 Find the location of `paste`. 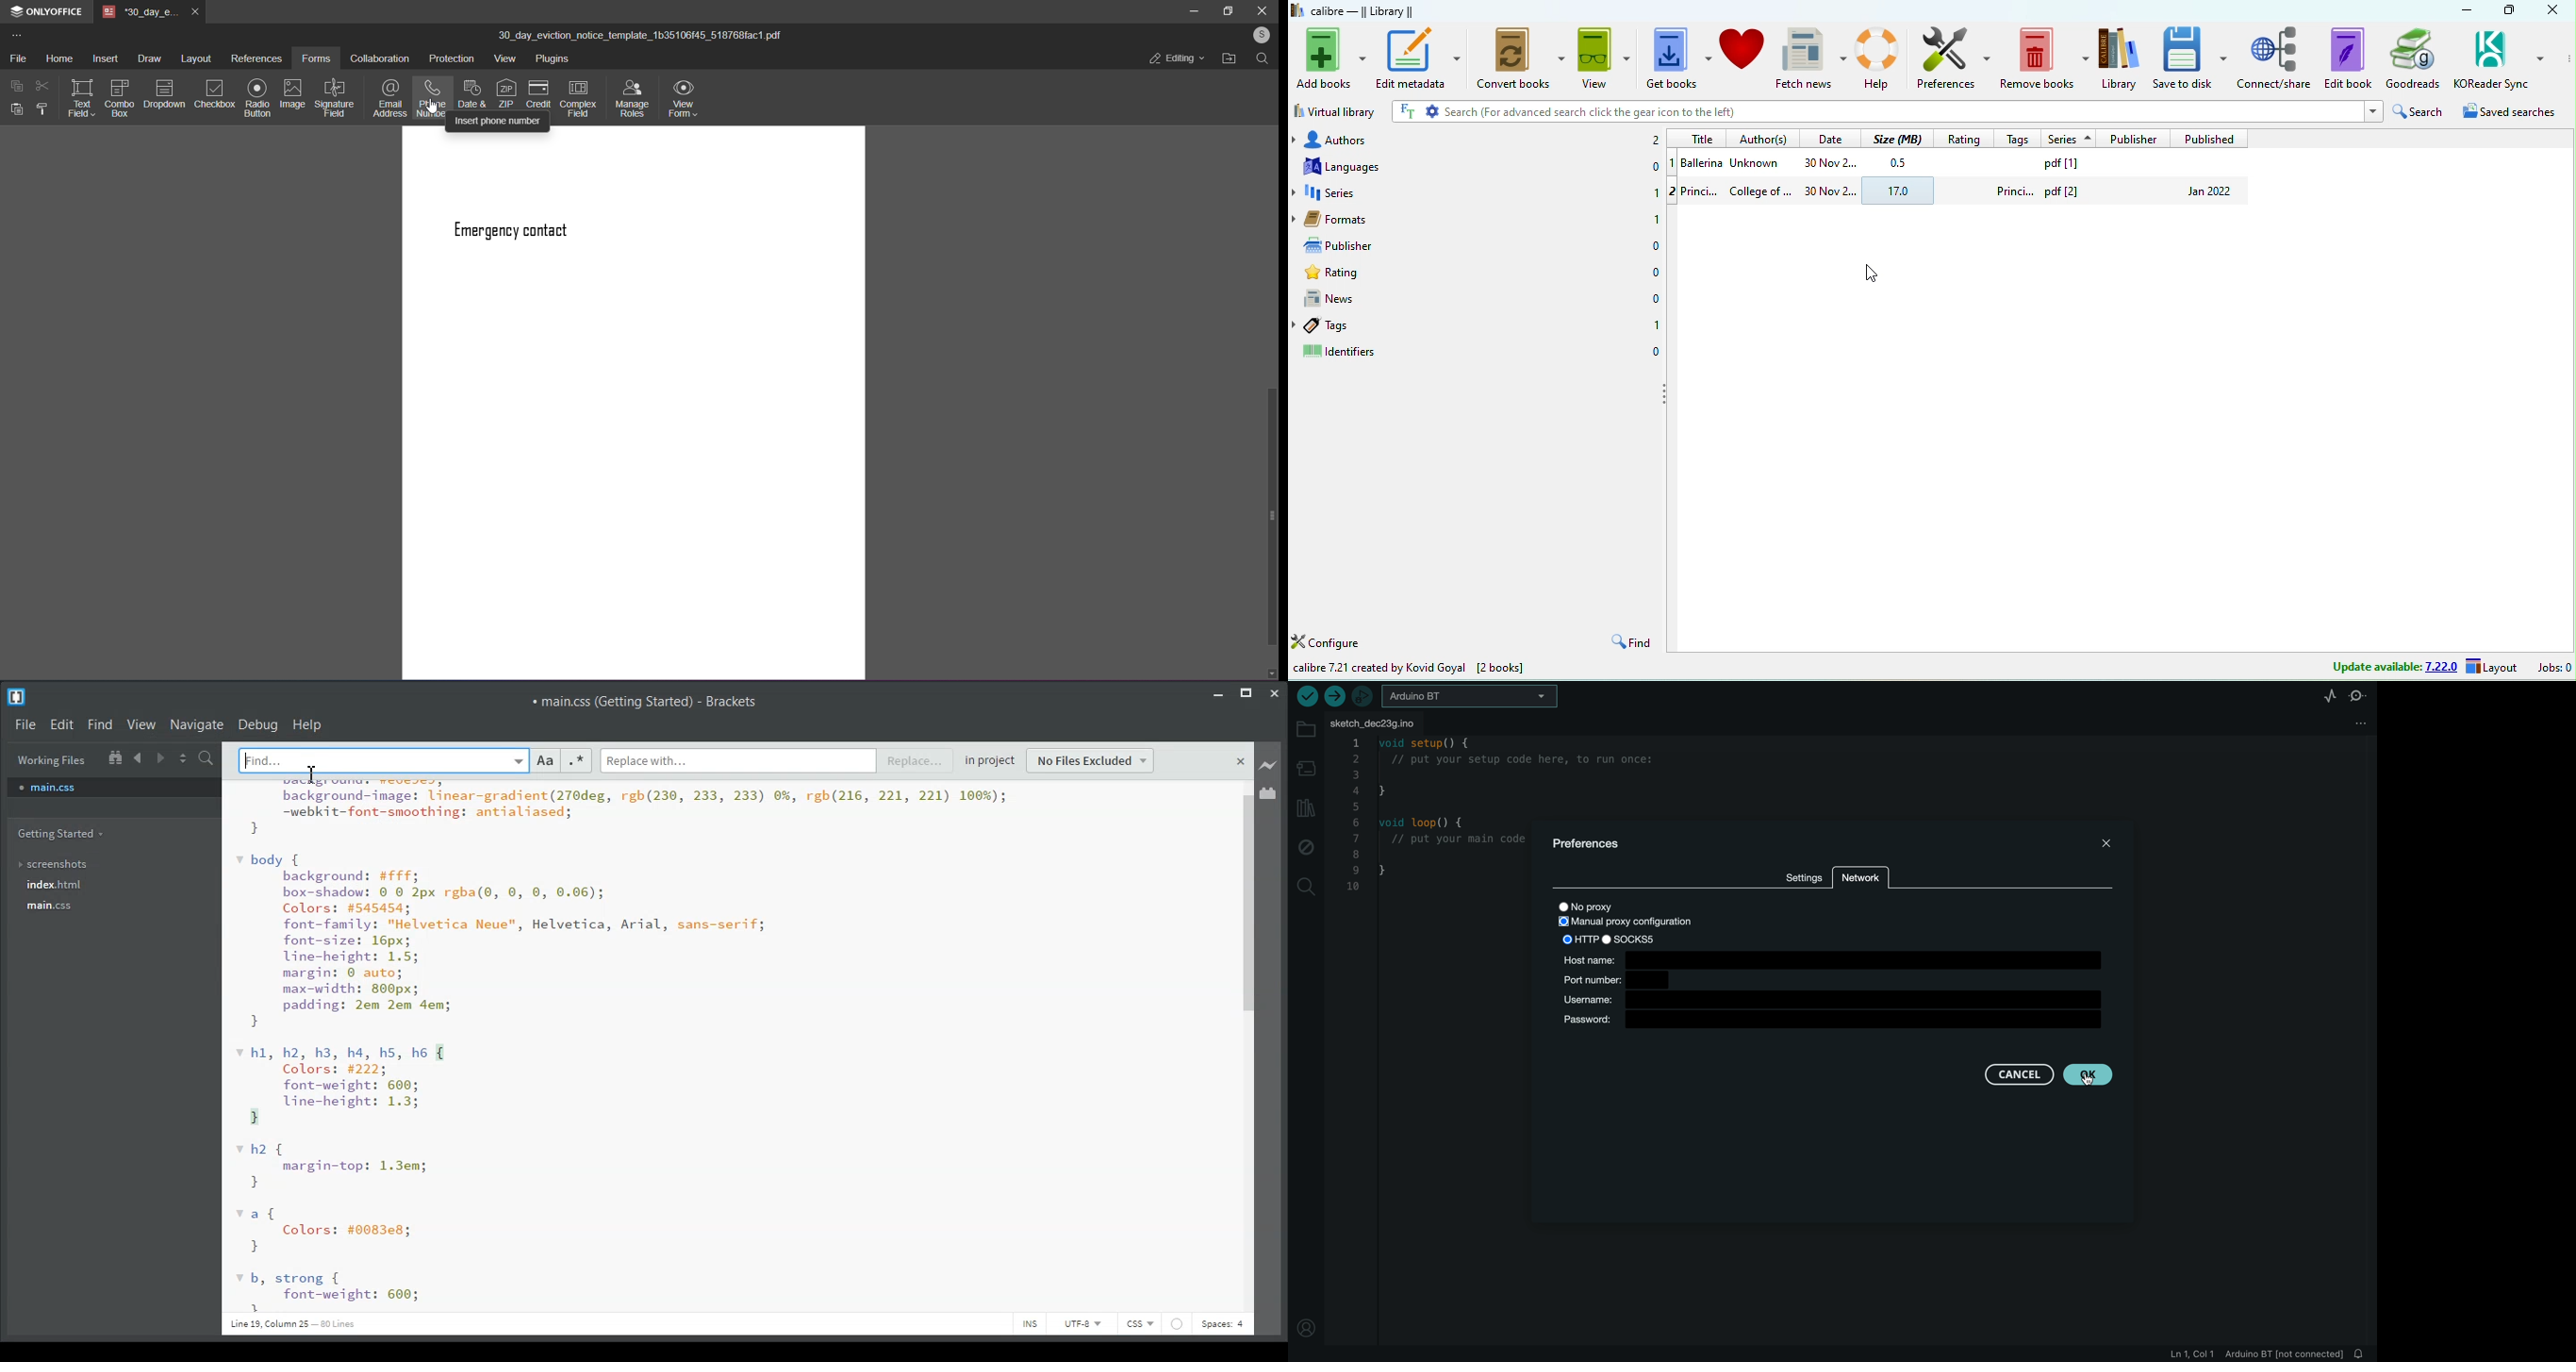

paste is located at coordinates (18, 111).